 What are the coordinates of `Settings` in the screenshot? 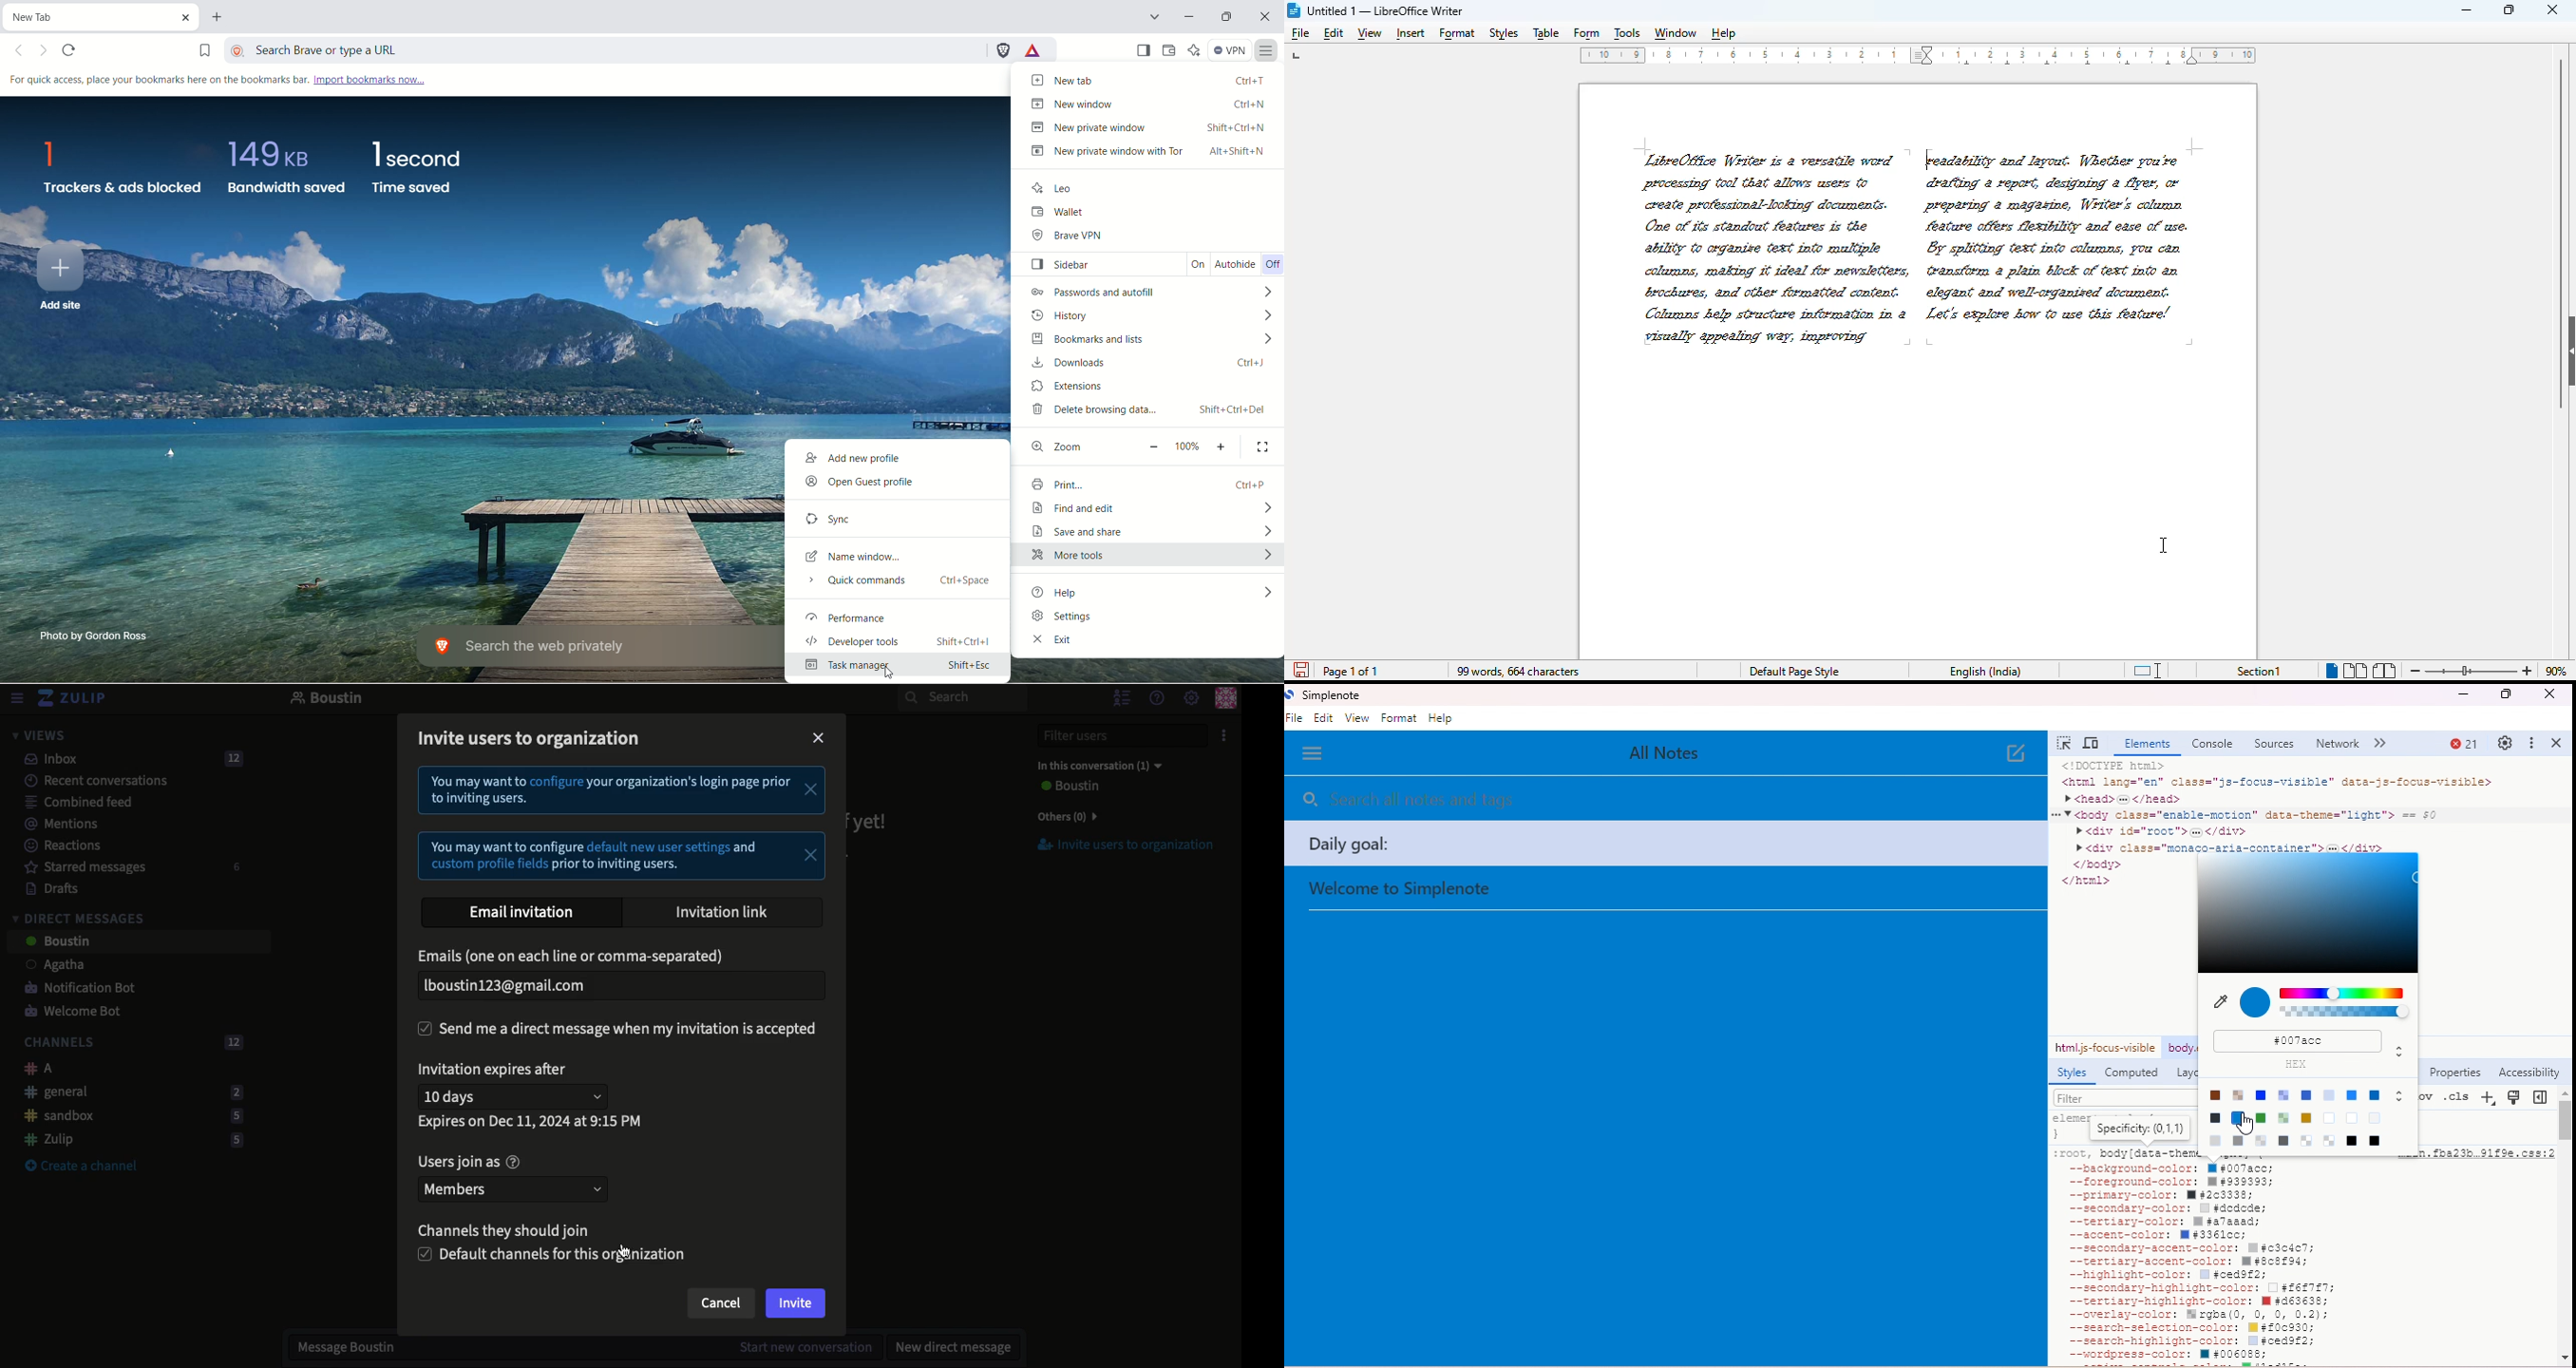 It's located at (1192, 699).